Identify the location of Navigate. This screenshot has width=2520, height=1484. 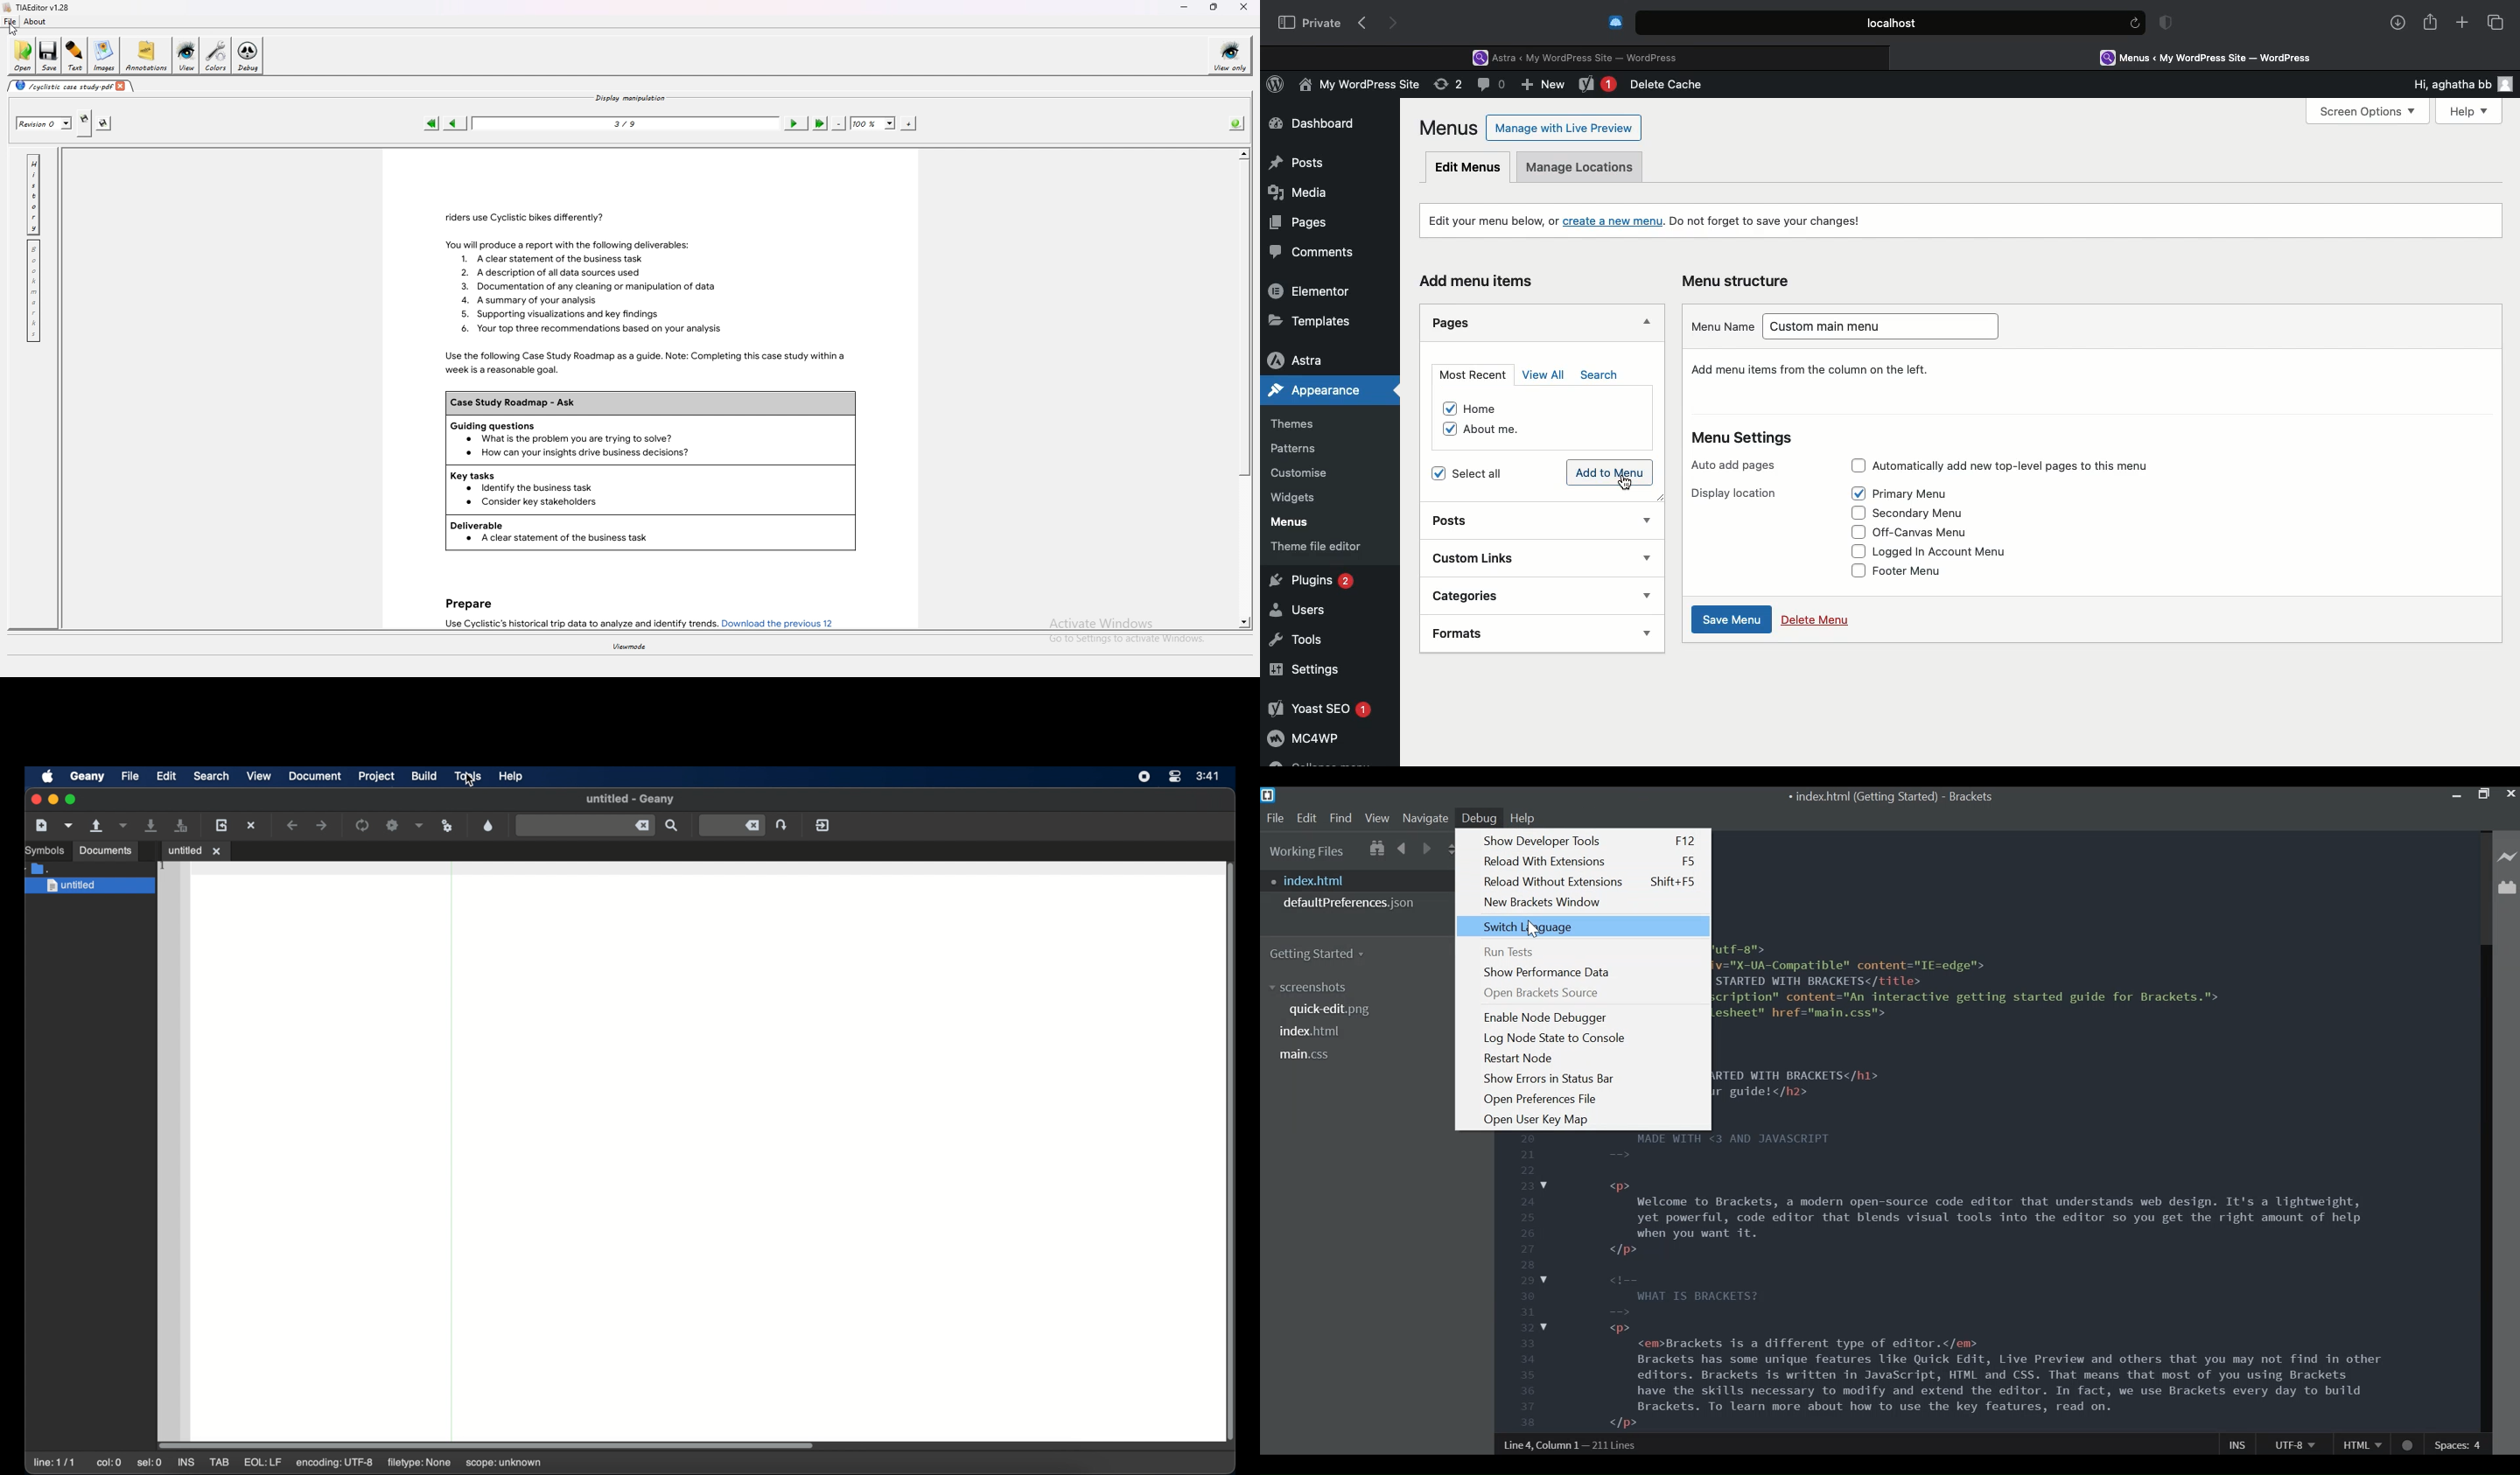
(1425, 818).